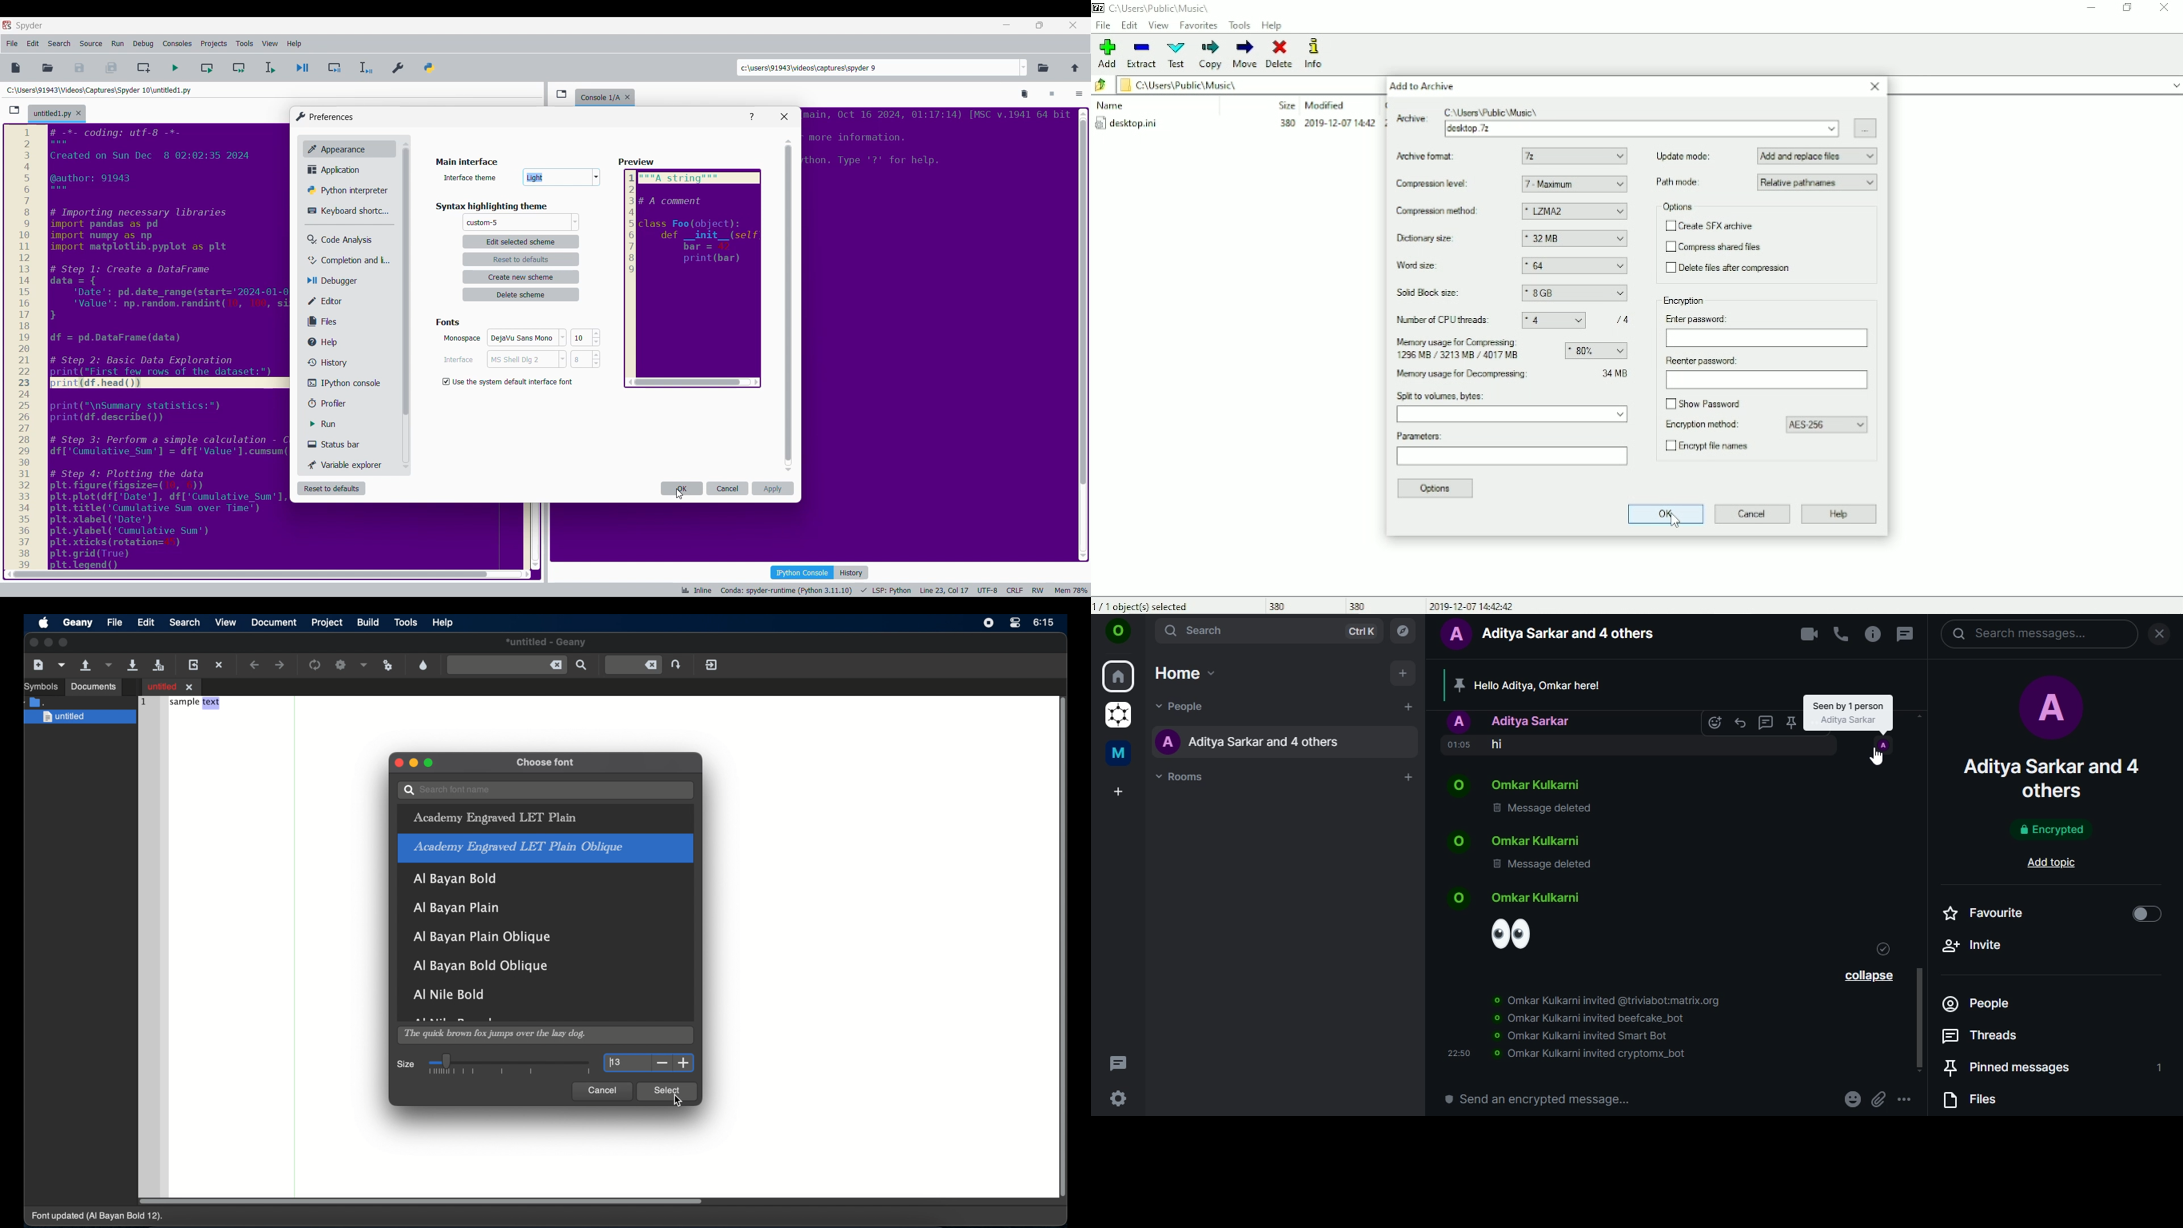 The height and width of the screenshot is (1232, 2184). What do you see at coordinates (1439, 211) in the screenshot?
I see `Compression method` at bounding box center [1439, 211].